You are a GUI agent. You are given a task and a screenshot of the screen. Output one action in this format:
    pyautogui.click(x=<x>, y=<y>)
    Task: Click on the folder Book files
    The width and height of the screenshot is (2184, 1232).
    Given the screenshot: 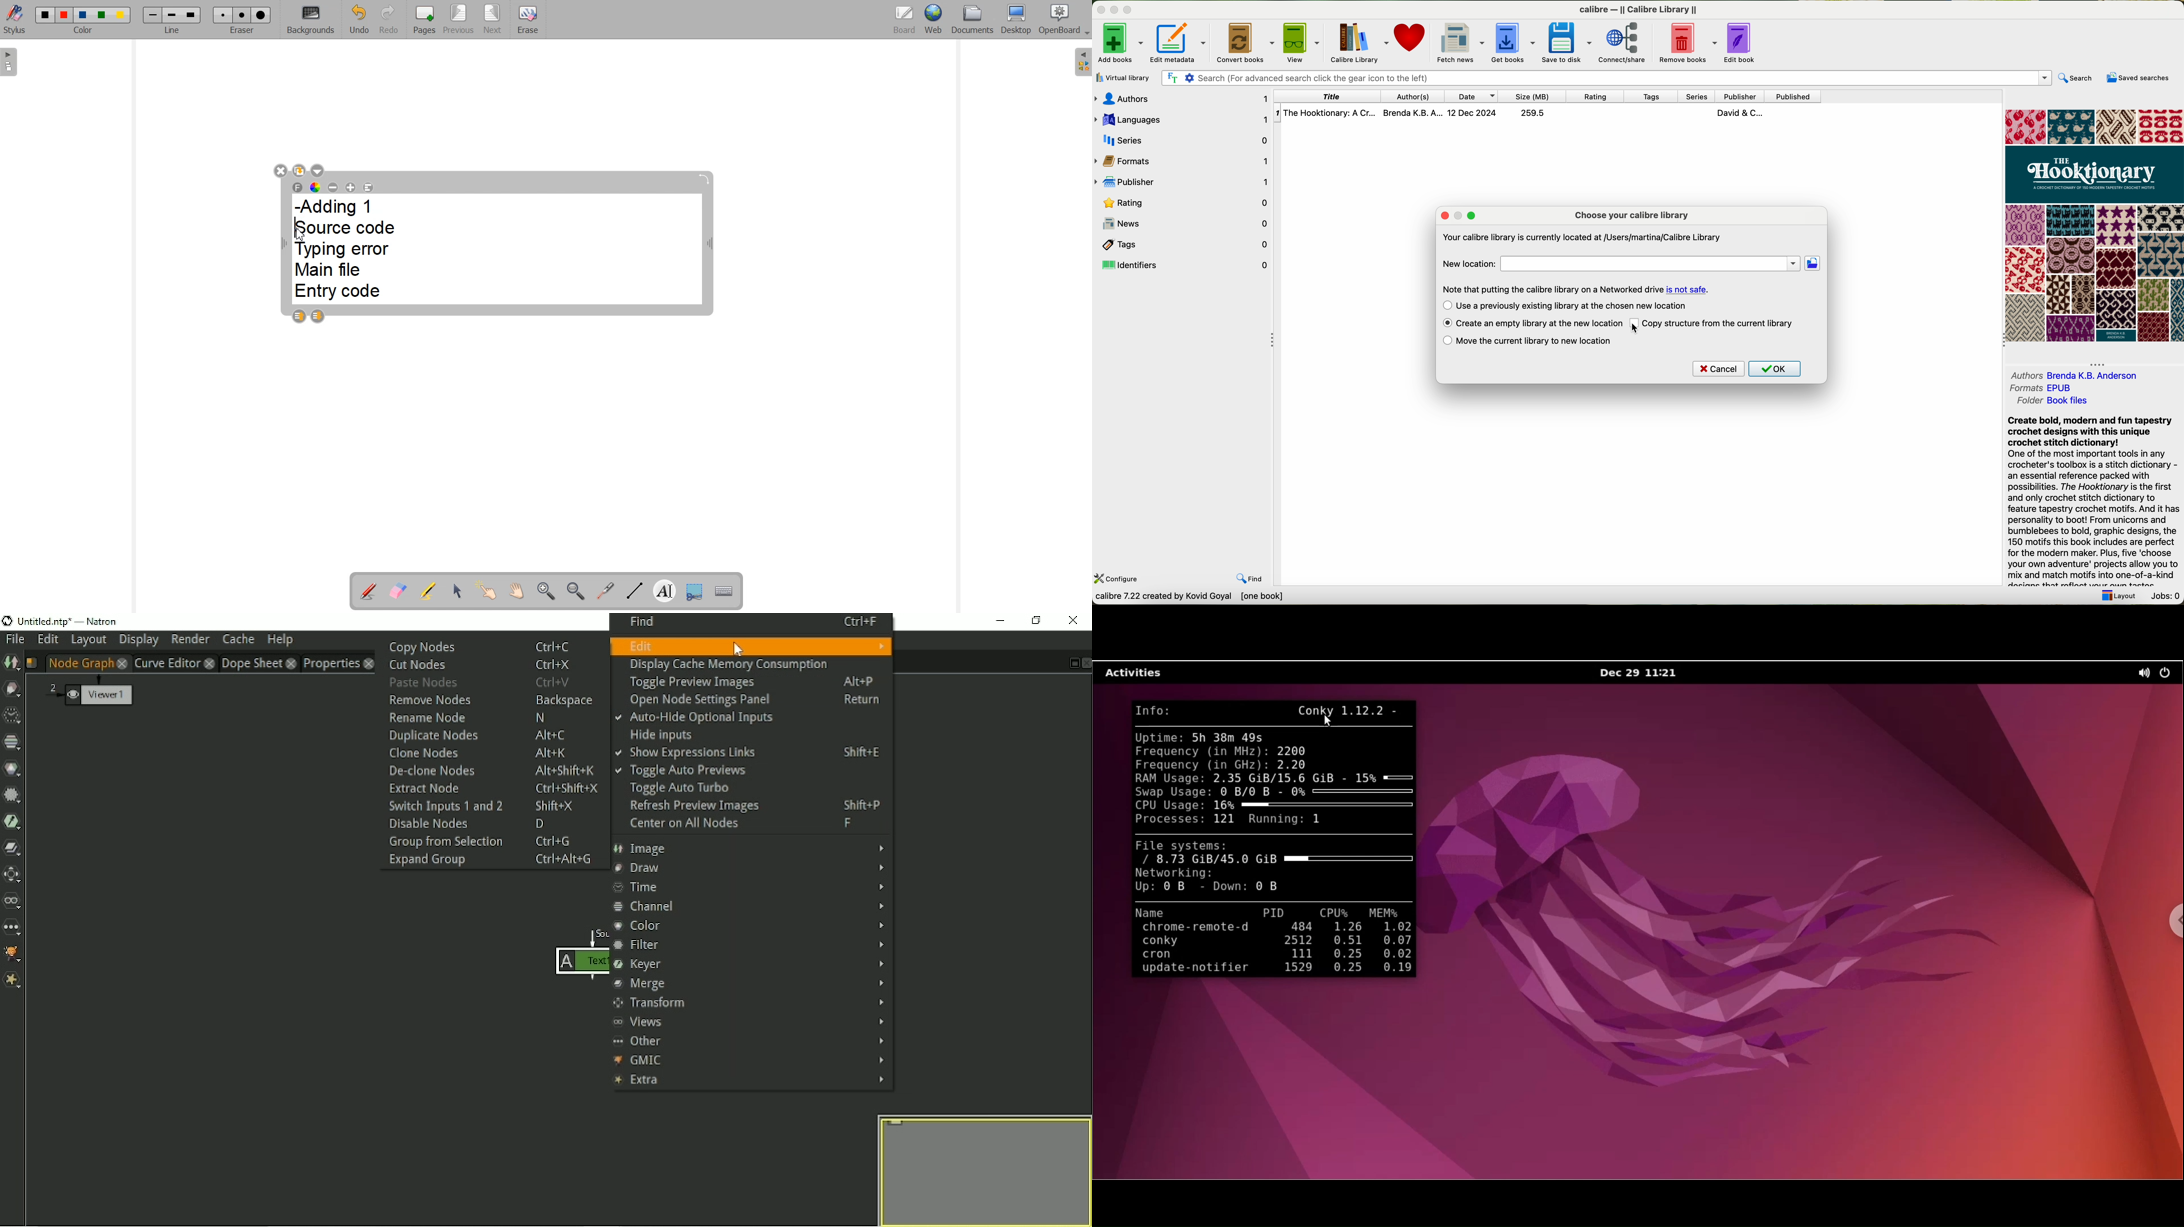 What is the action you would take?
    pyautogui.click(x=2054, y=403)
    